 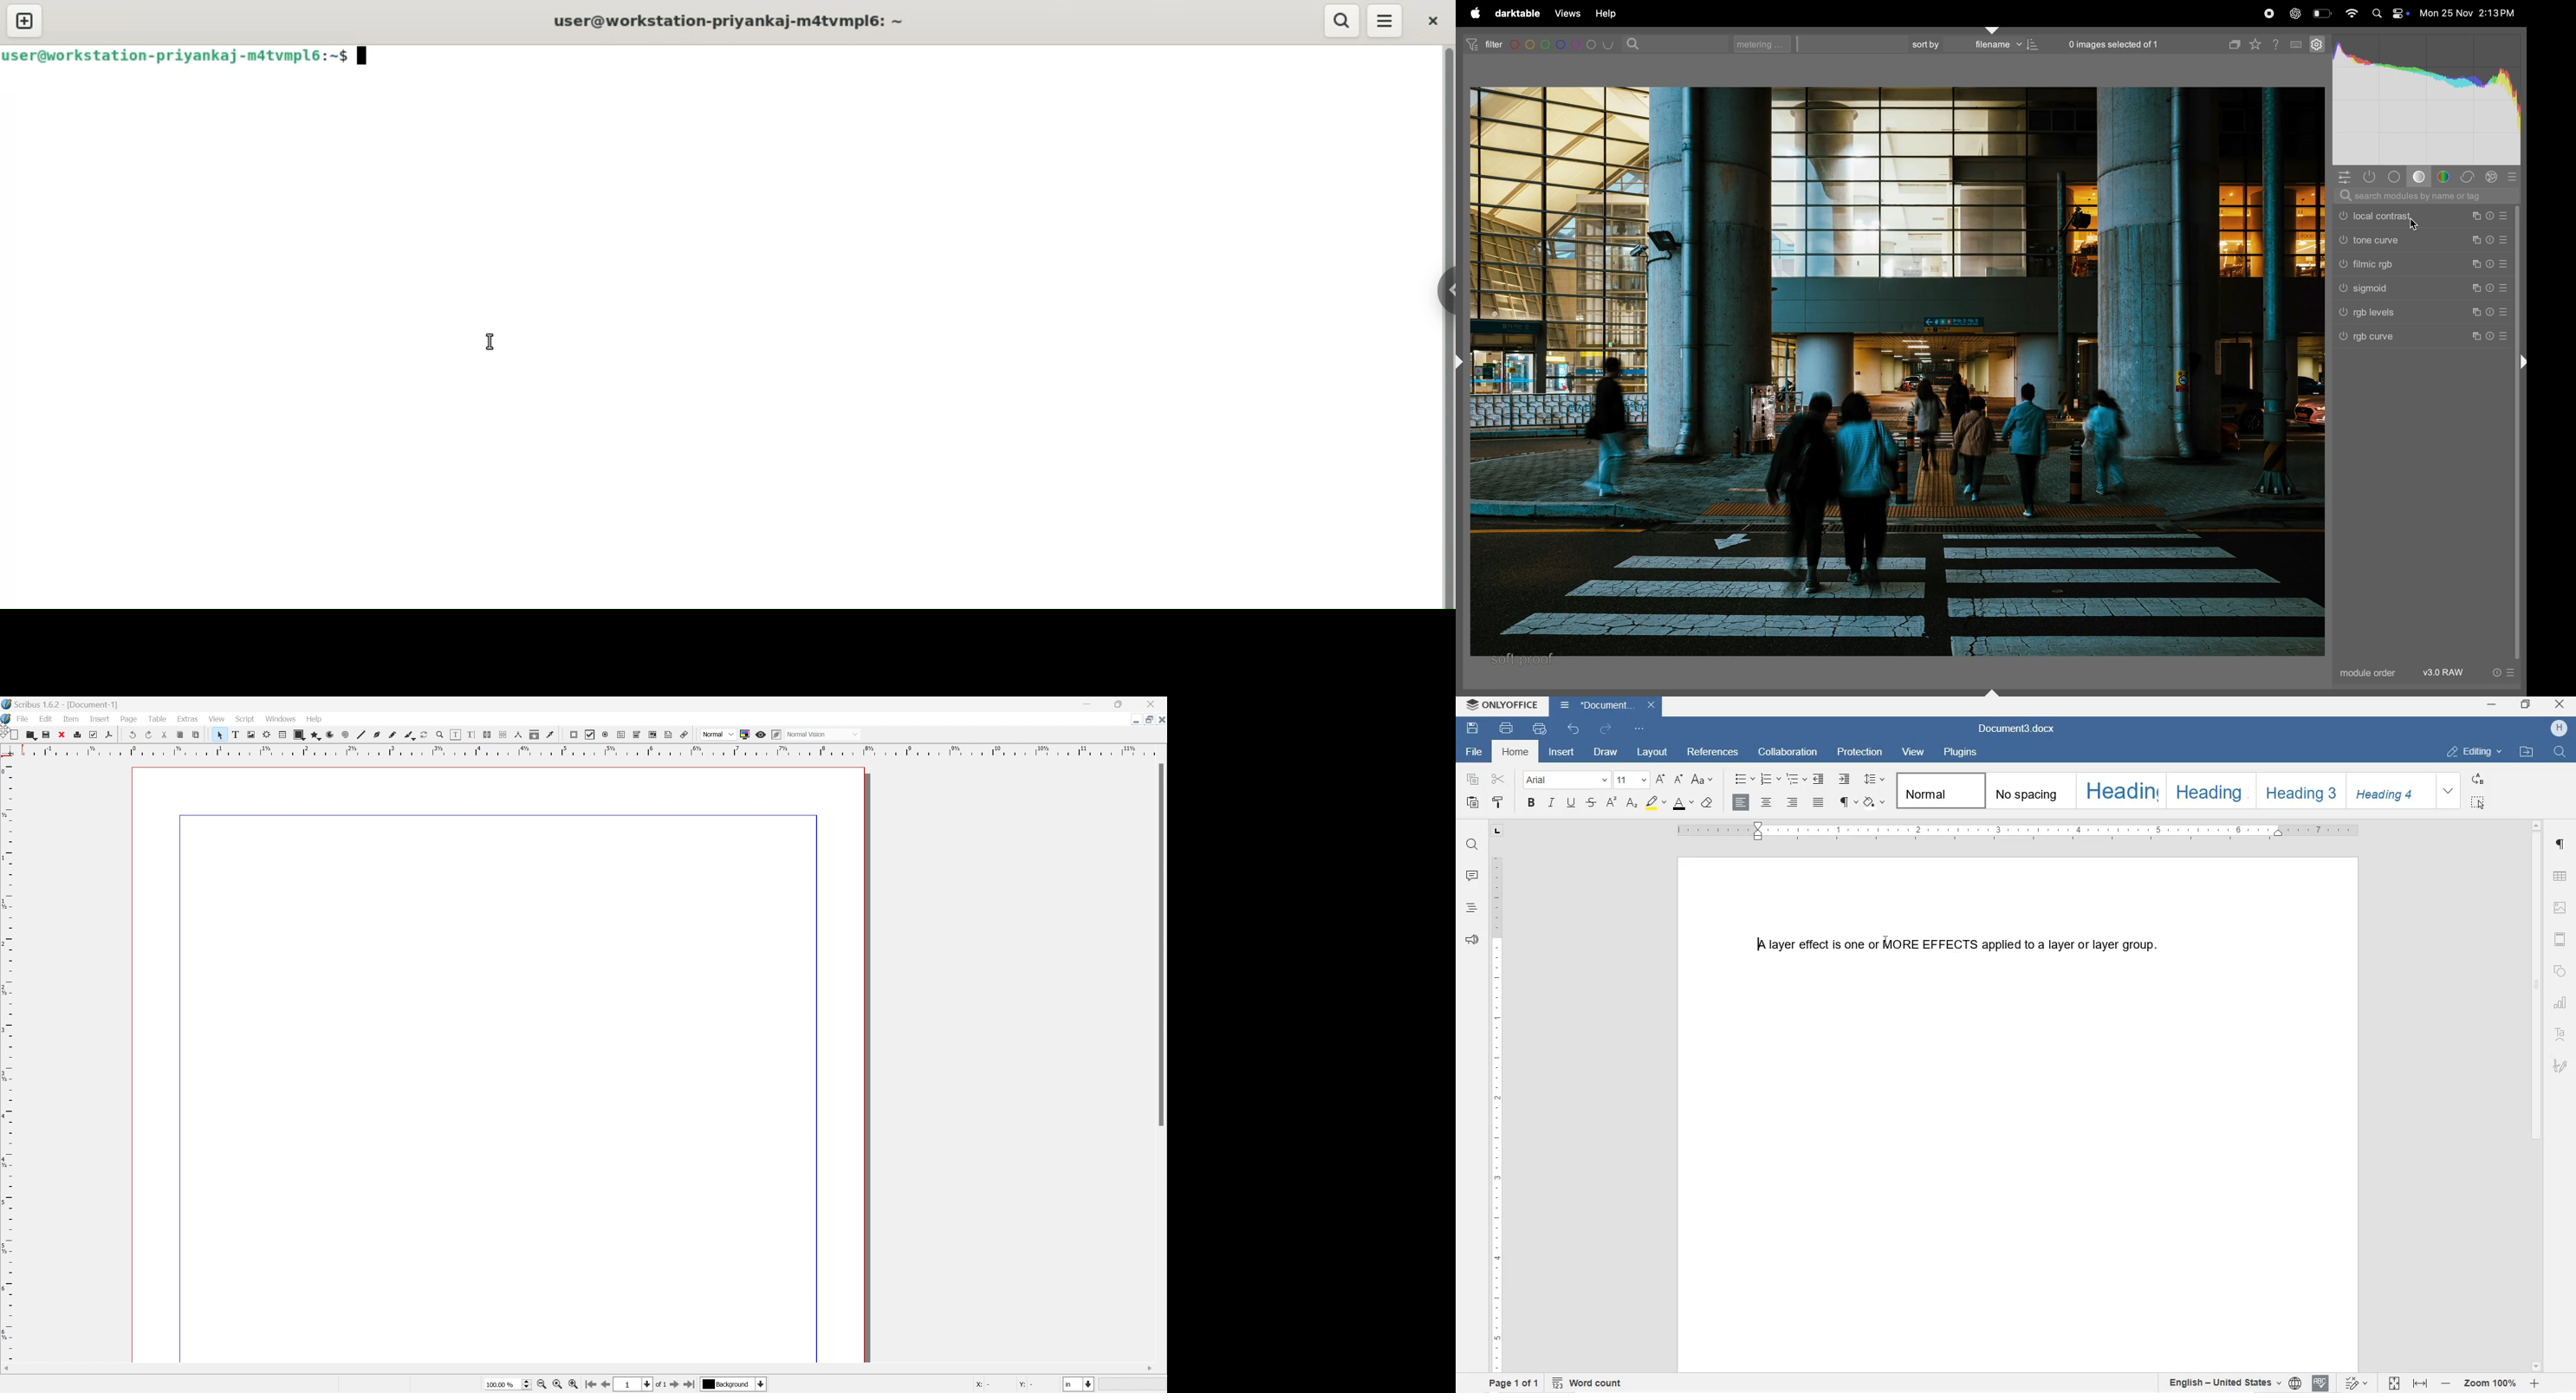 What do you see at coordinates (1653, 751) in the screenshot?
I see `LAYOUT` at bounding box center [1653, 751].